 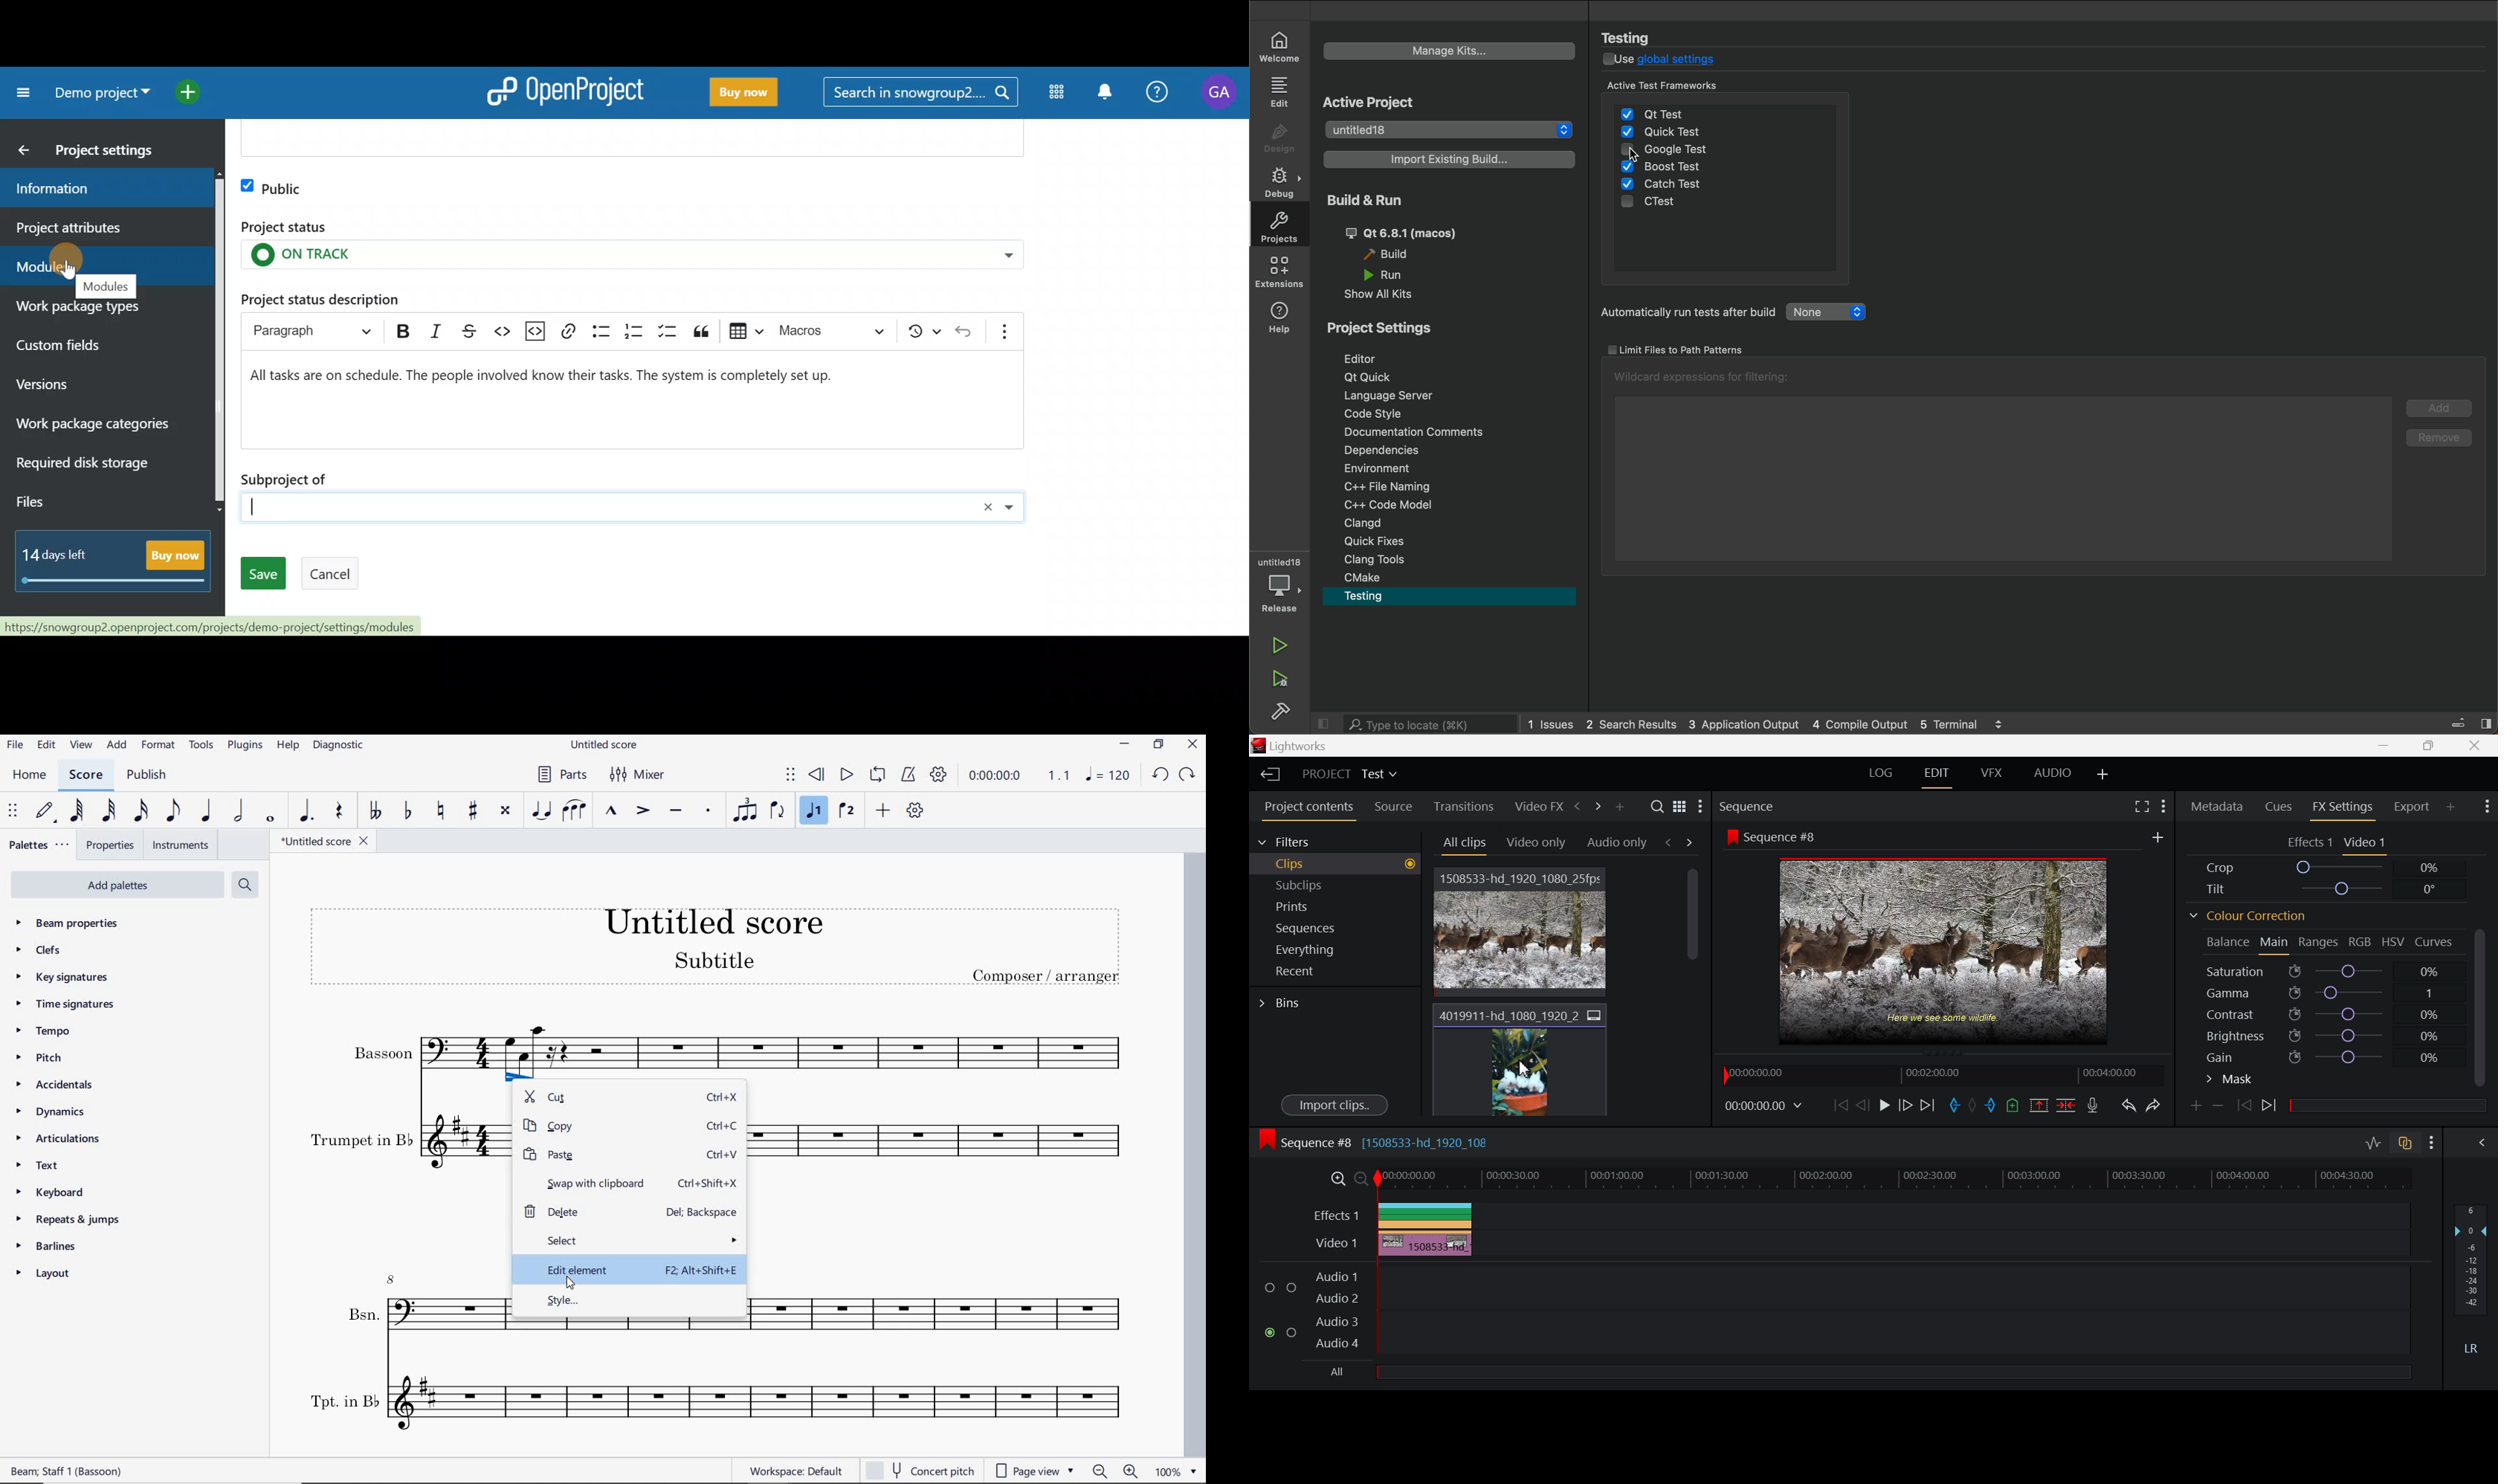 What do you see at coordinates (632, 1339) in the screenshot?
I see `Bsn.` at bounding box center [632, 1339].